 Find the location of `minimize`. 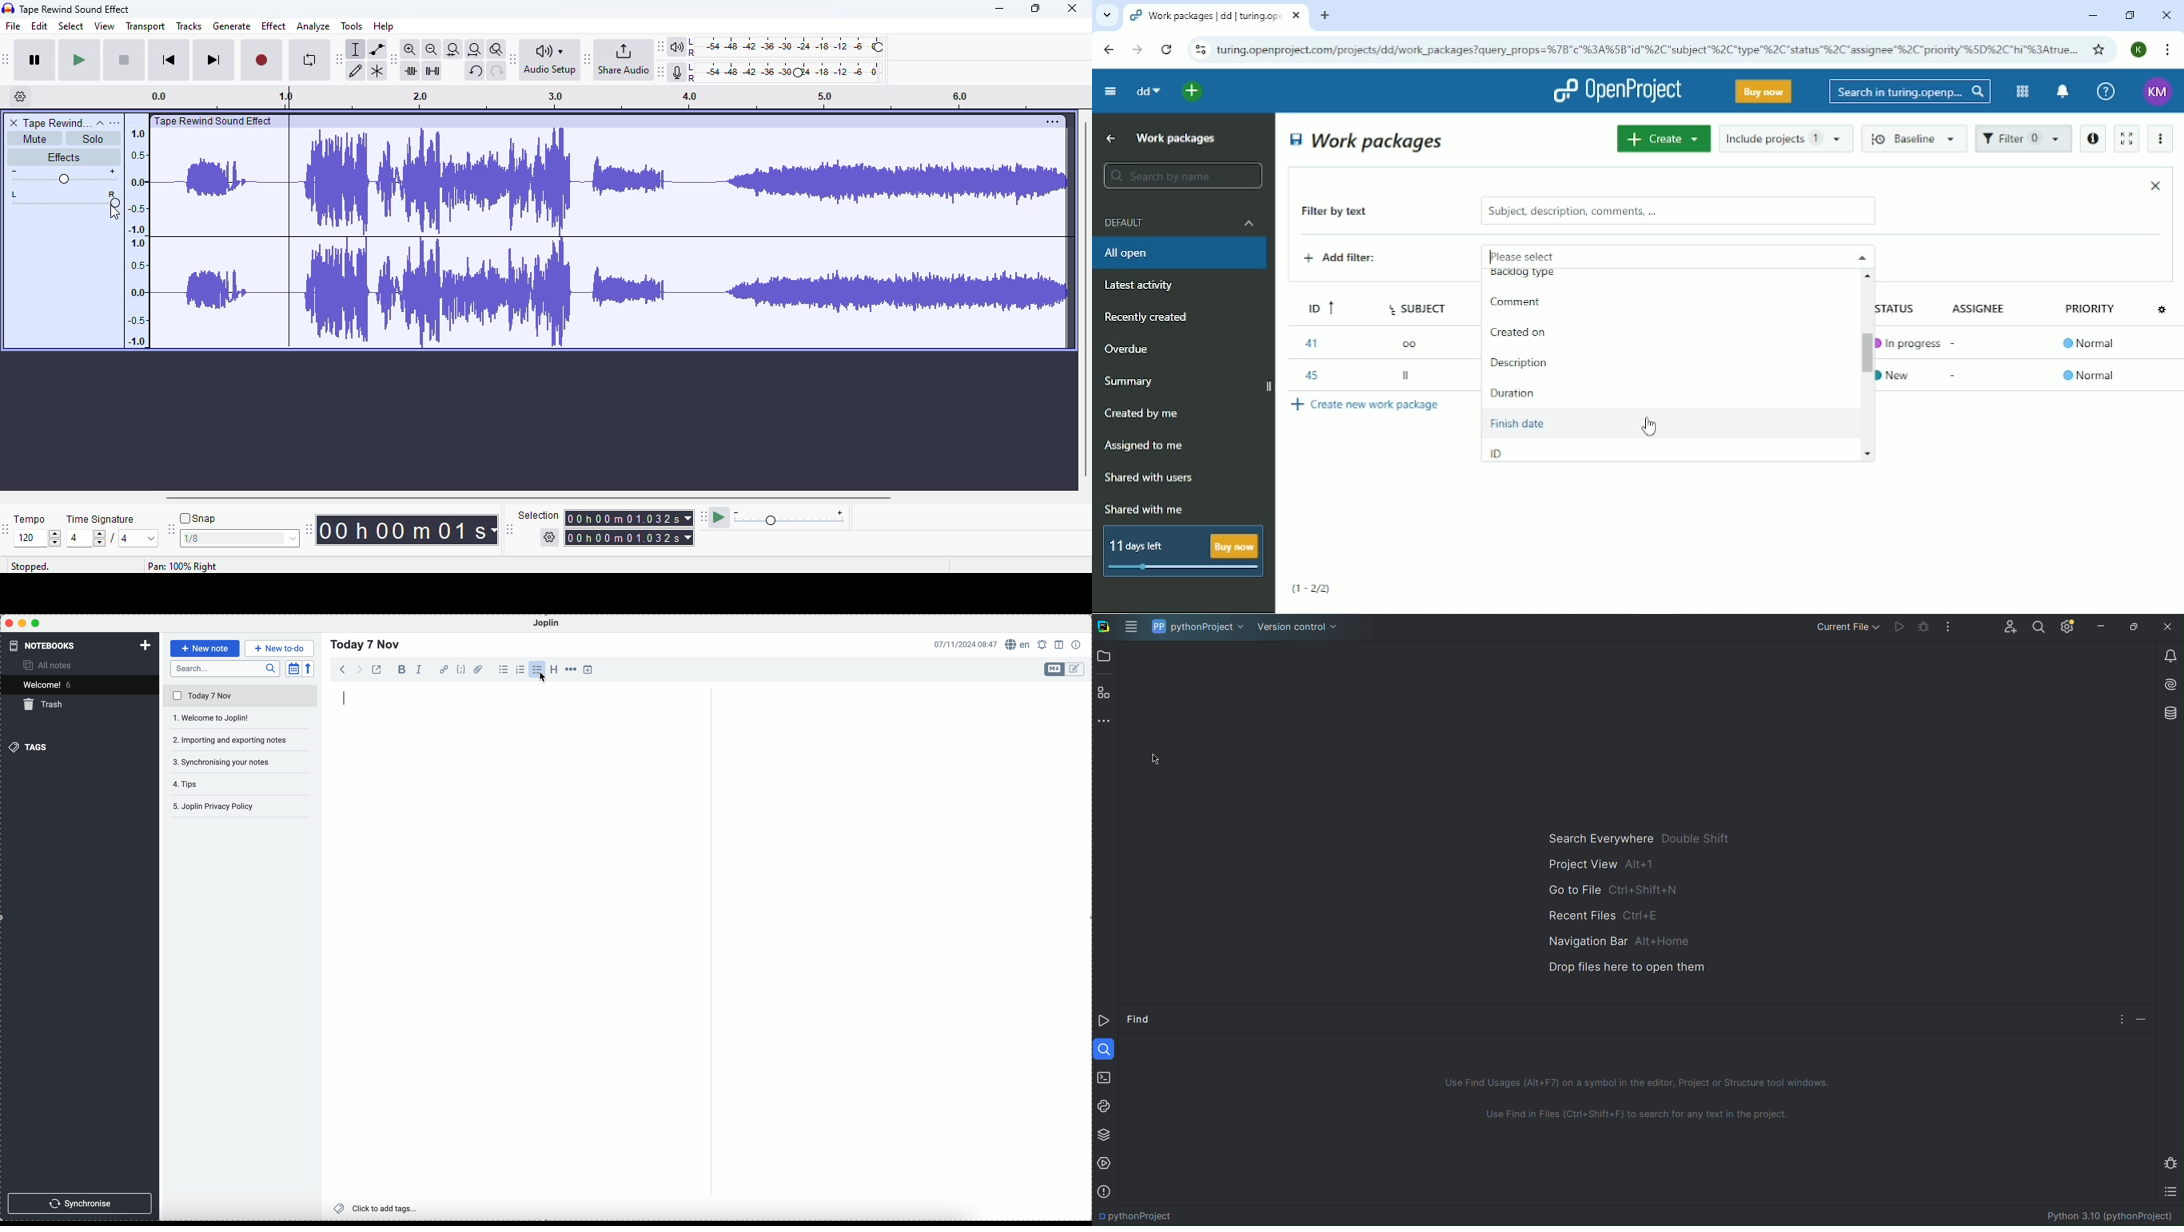

minimize is located at coordinates (23, 623).